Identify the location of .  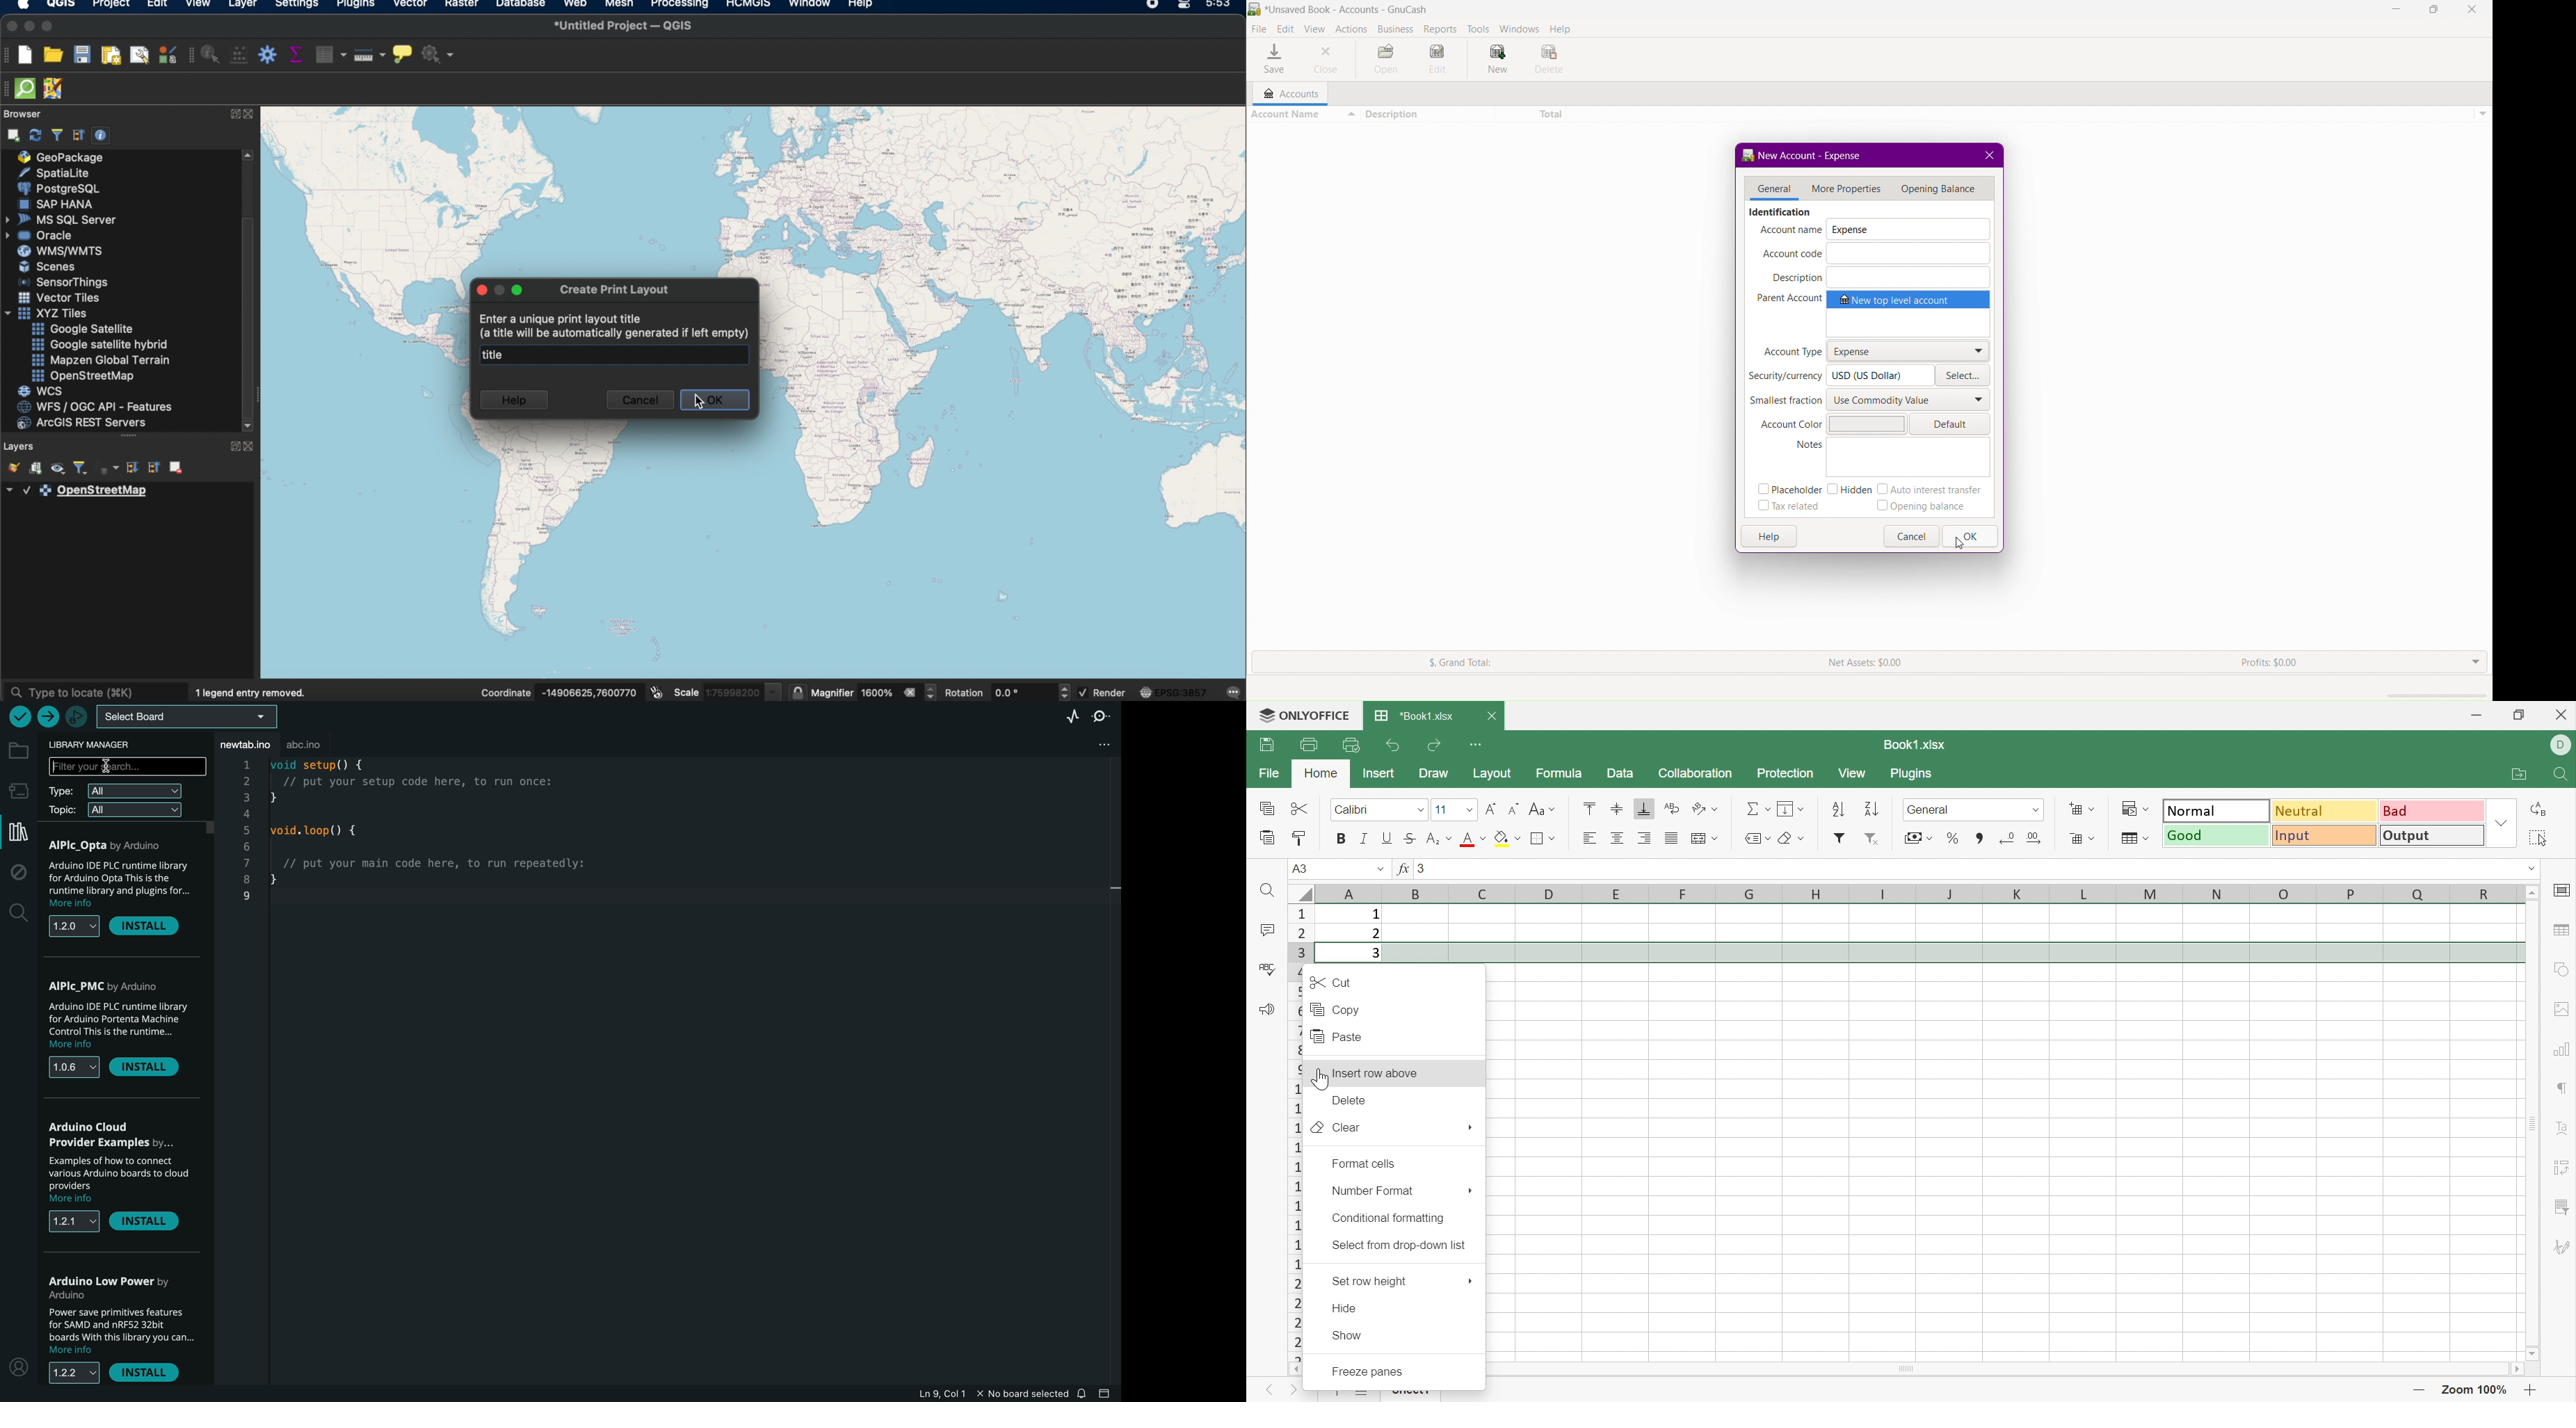
(1402, 869).